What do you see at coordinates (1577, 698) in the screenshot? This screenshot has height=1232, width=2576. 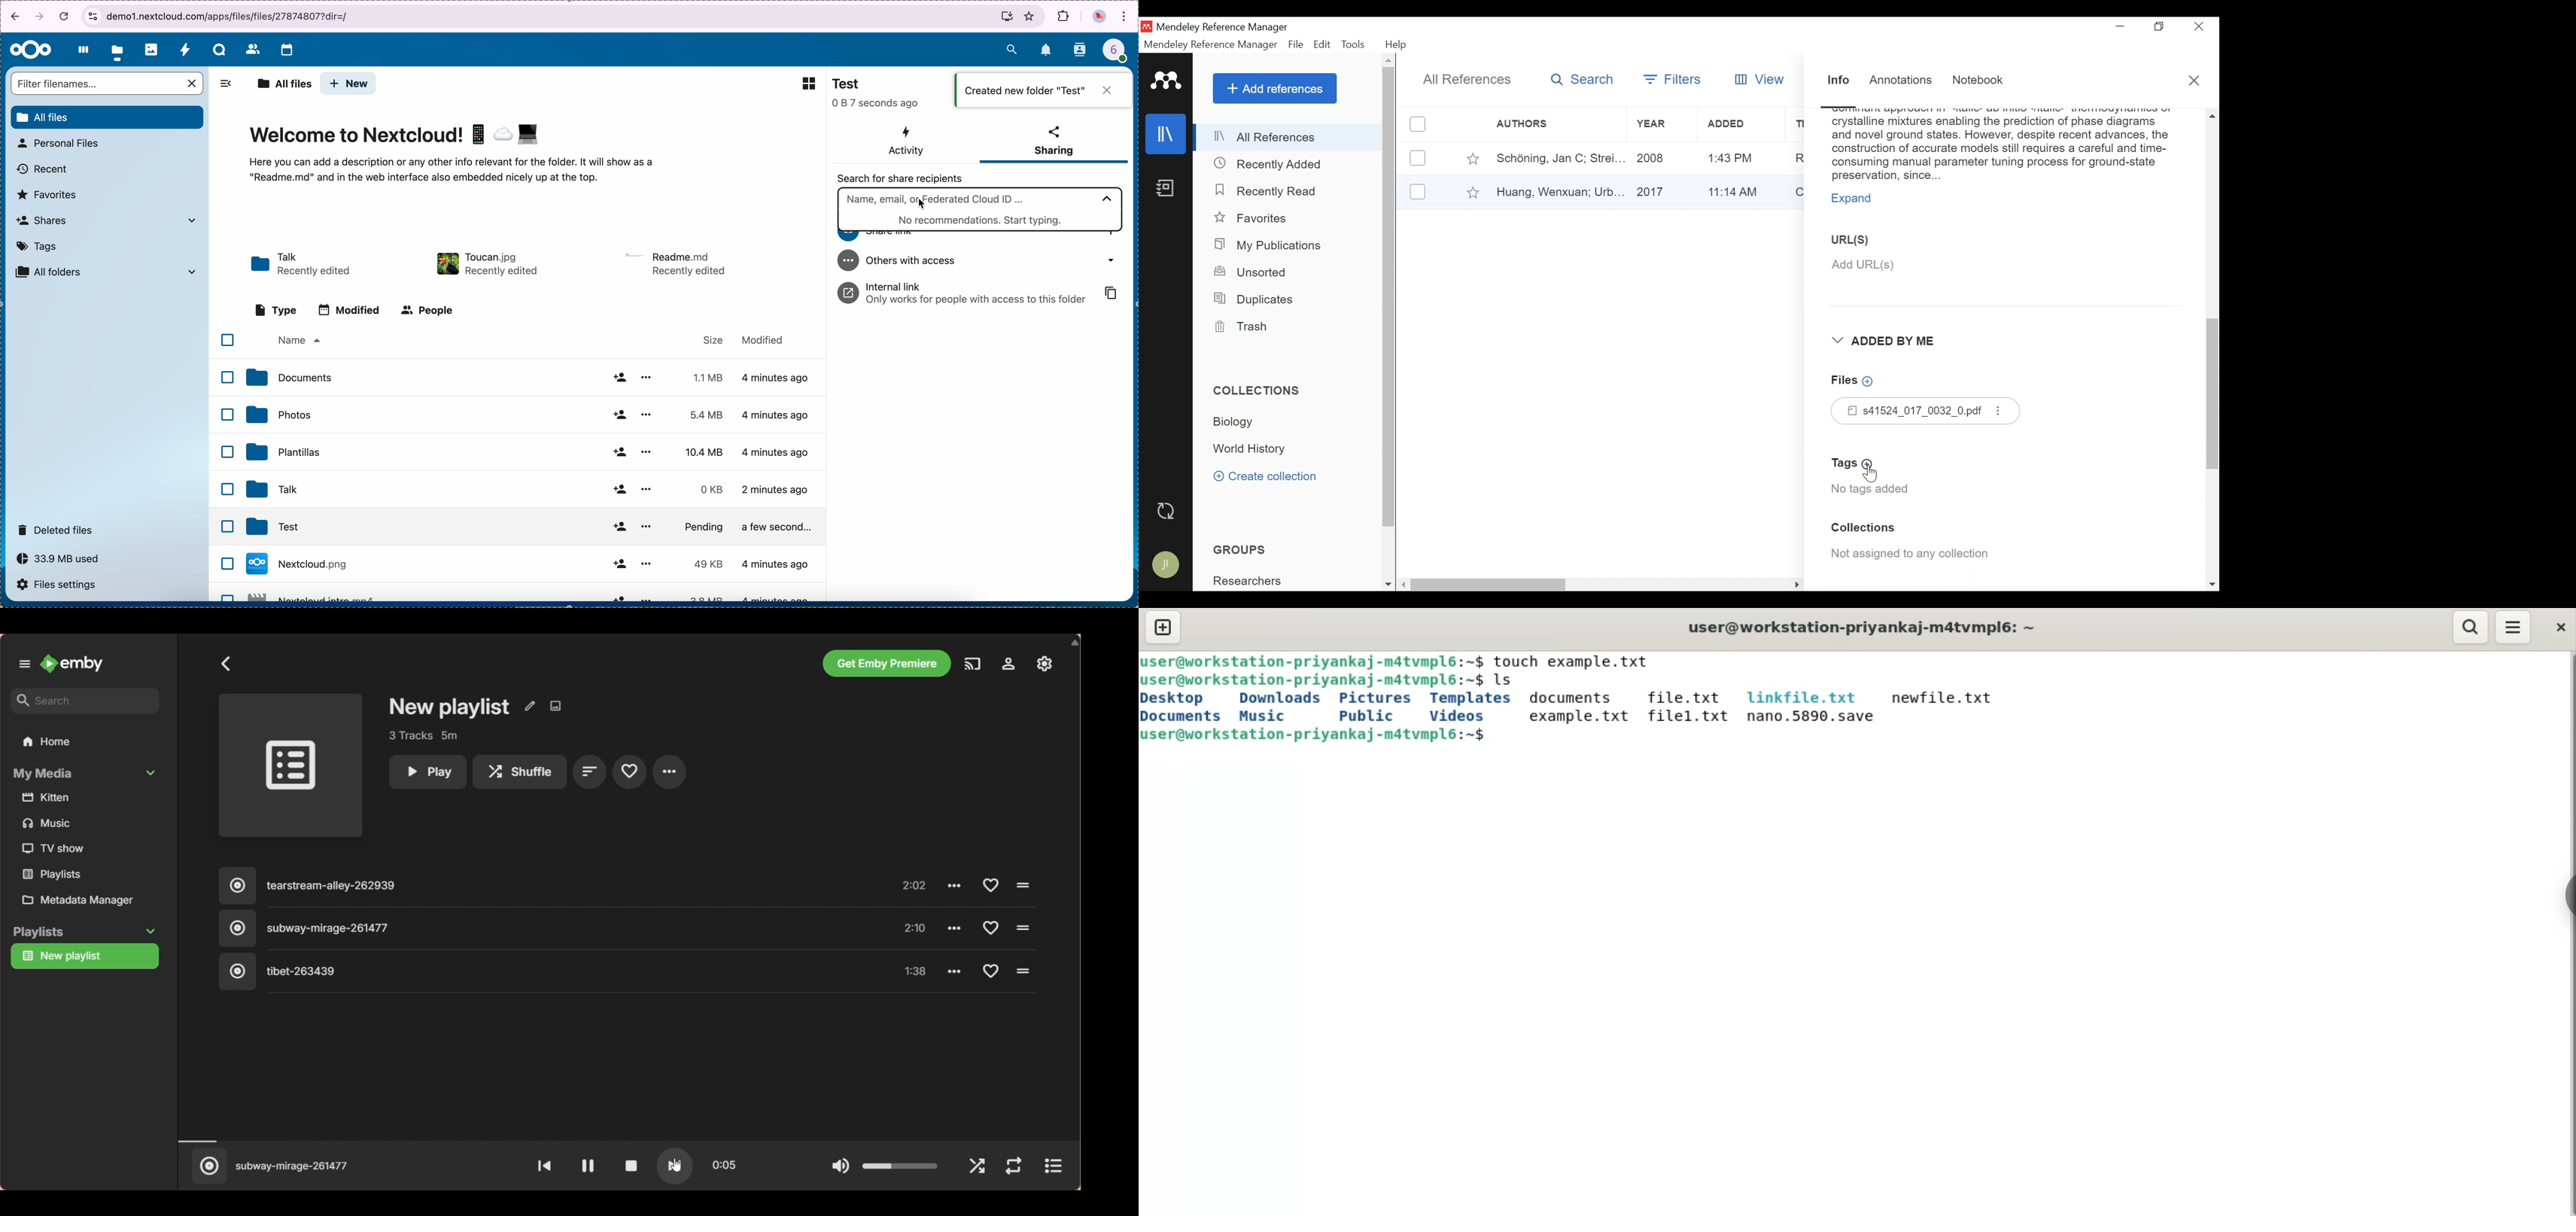 I see `documents` at bounding box center [1577, 698].